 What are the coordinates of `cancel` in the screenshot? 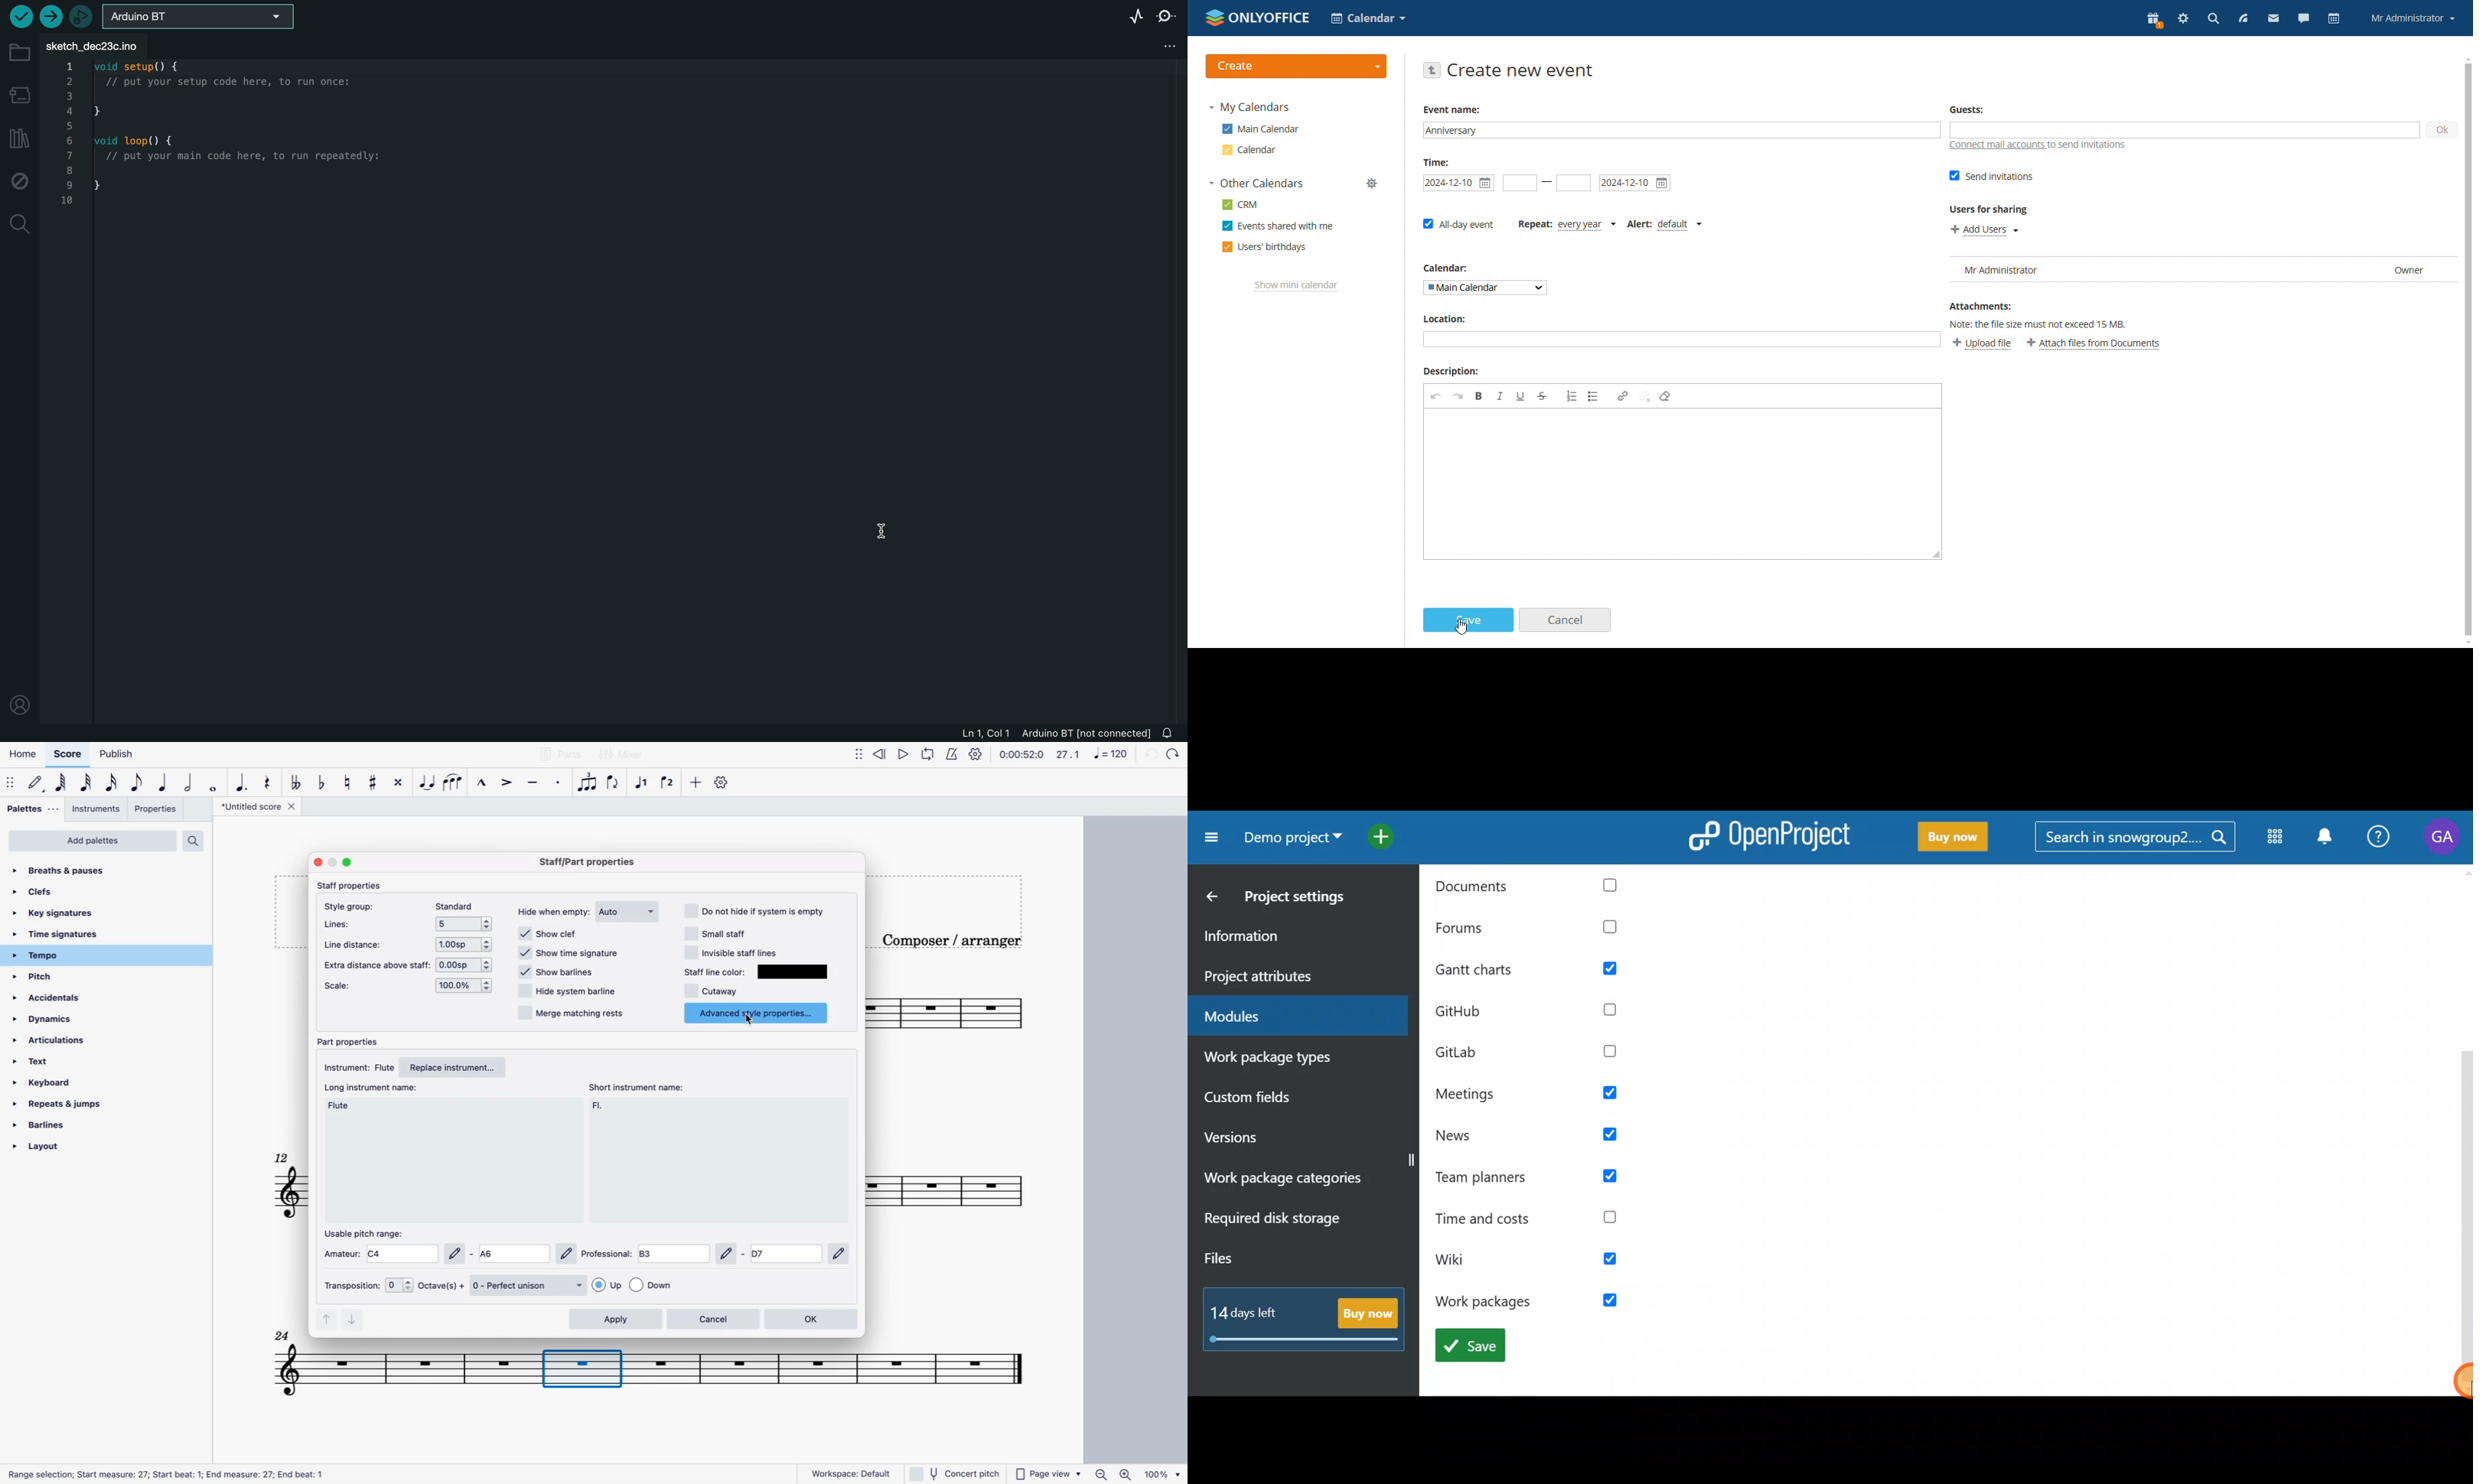 It's located at (712, 1318).